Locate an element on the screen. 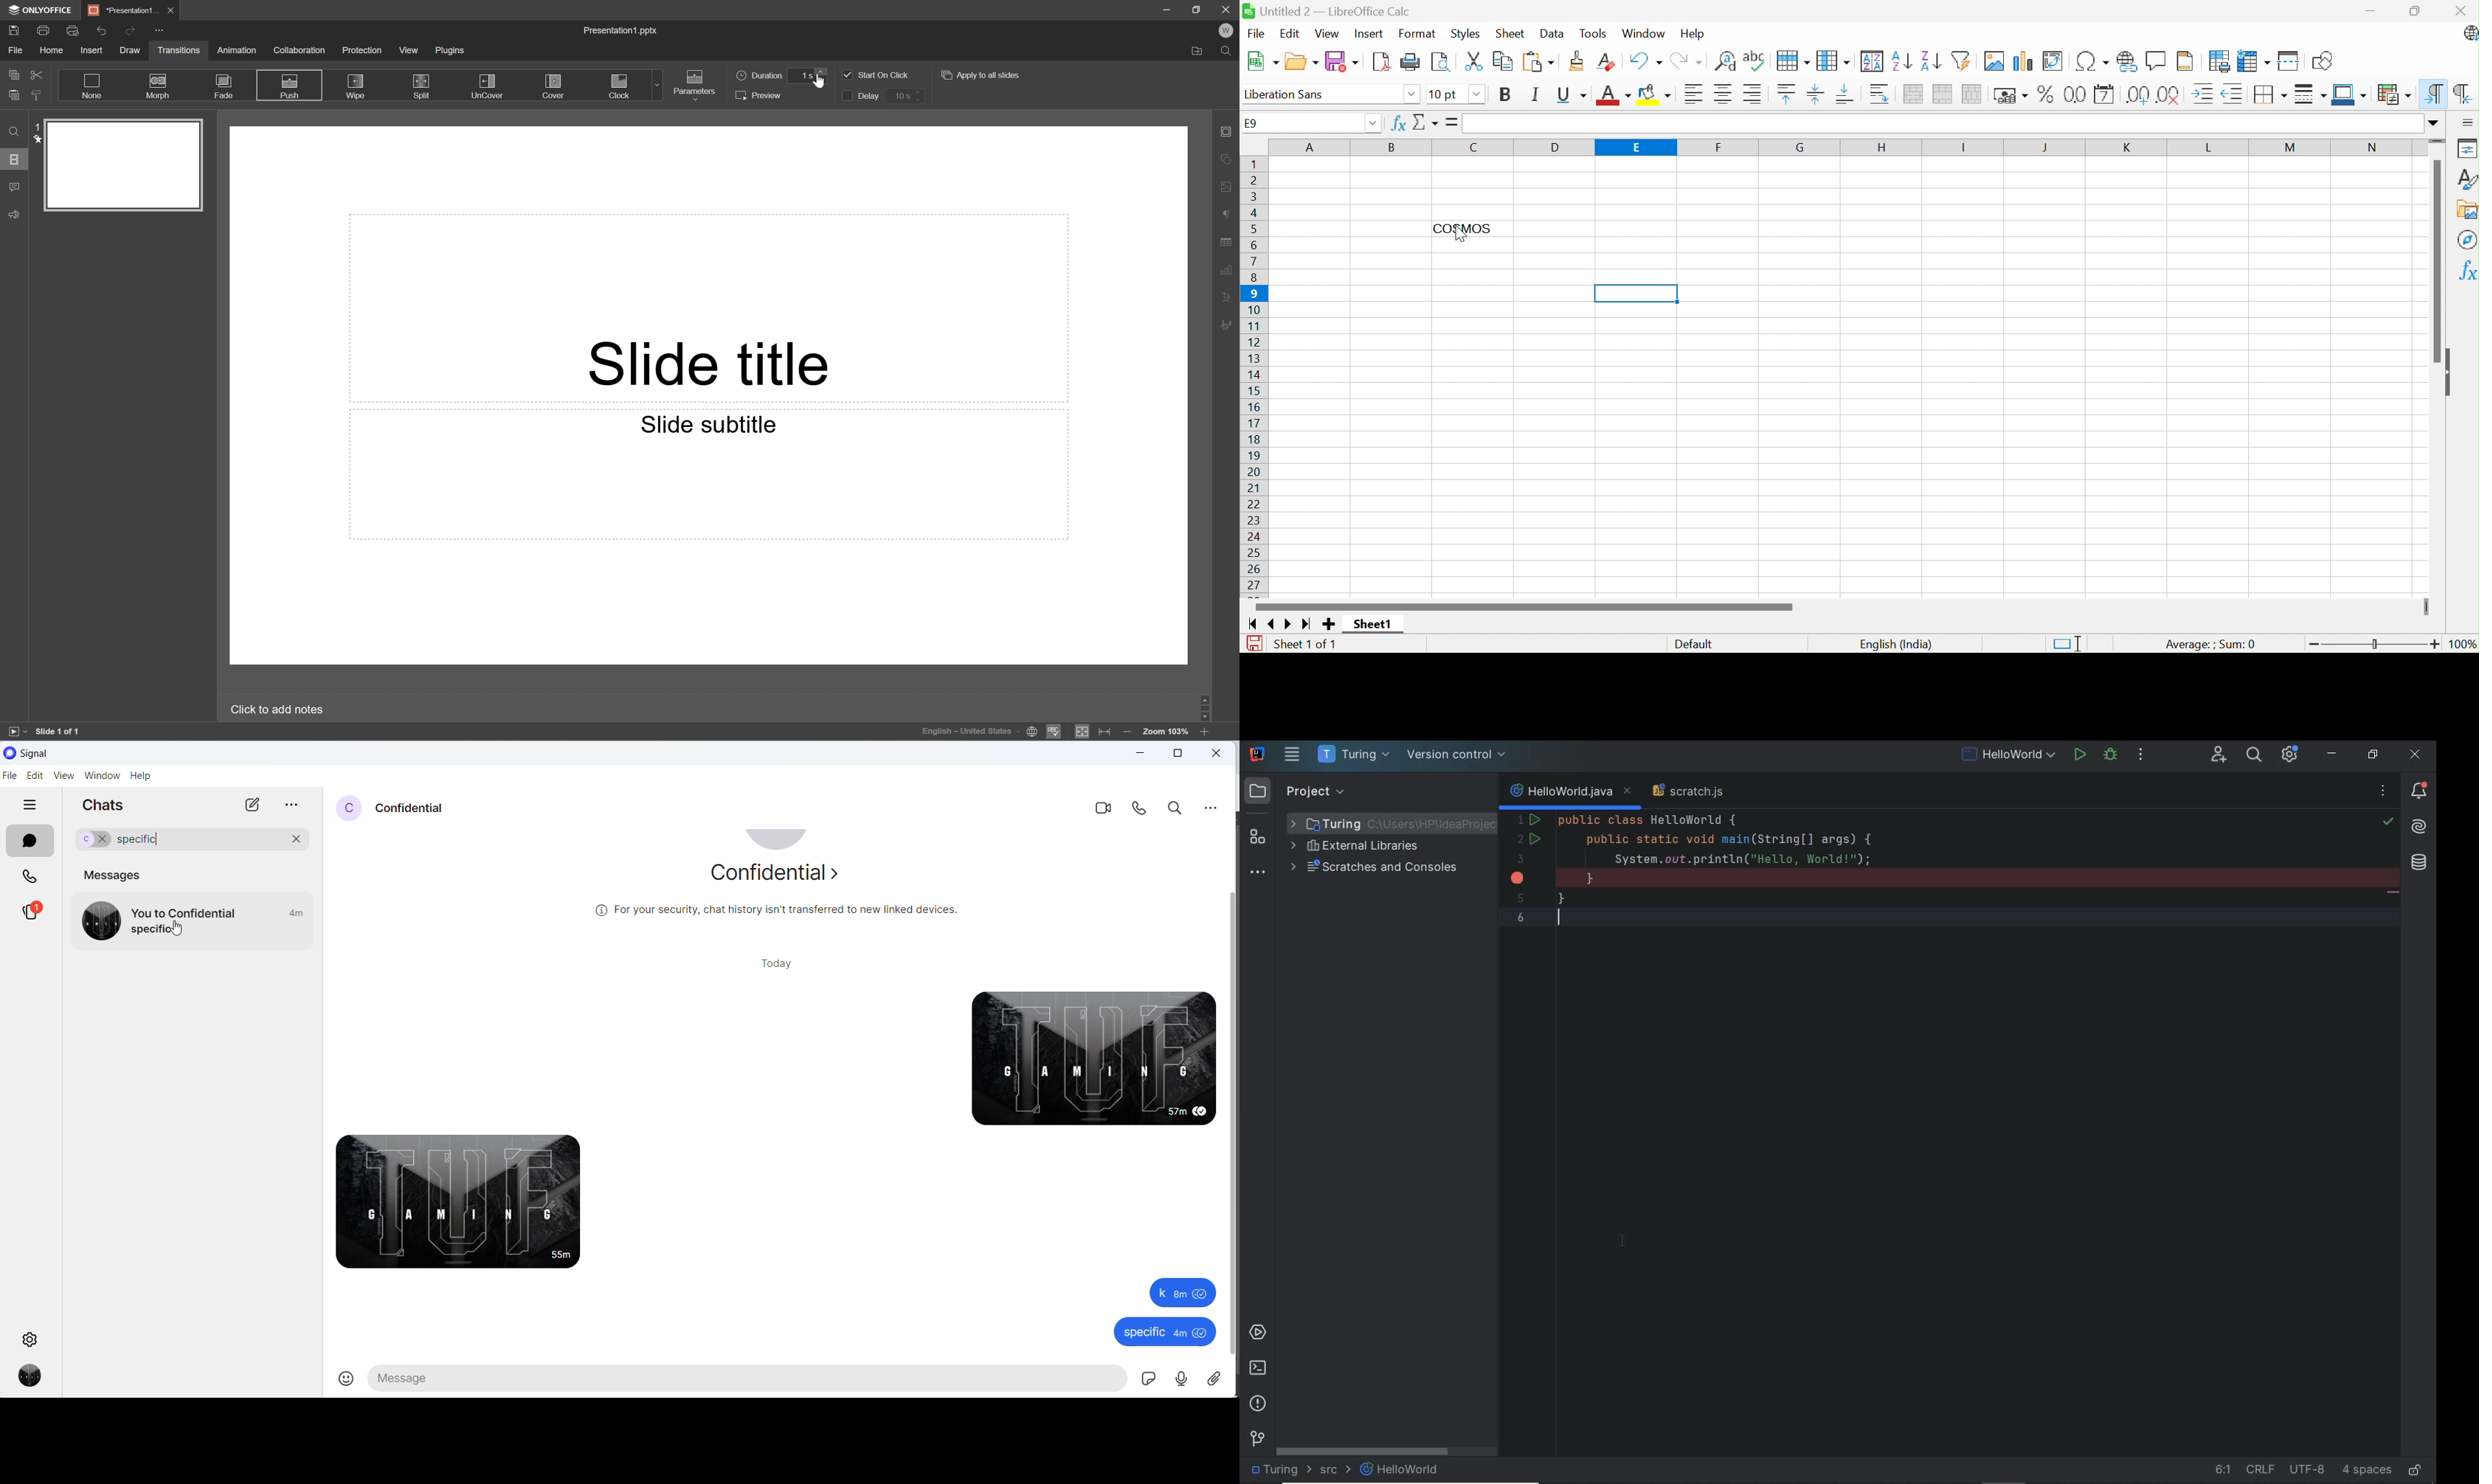 This screenshot has height=1484, width=2492. Navigator is located at coordinates (2466, 239).